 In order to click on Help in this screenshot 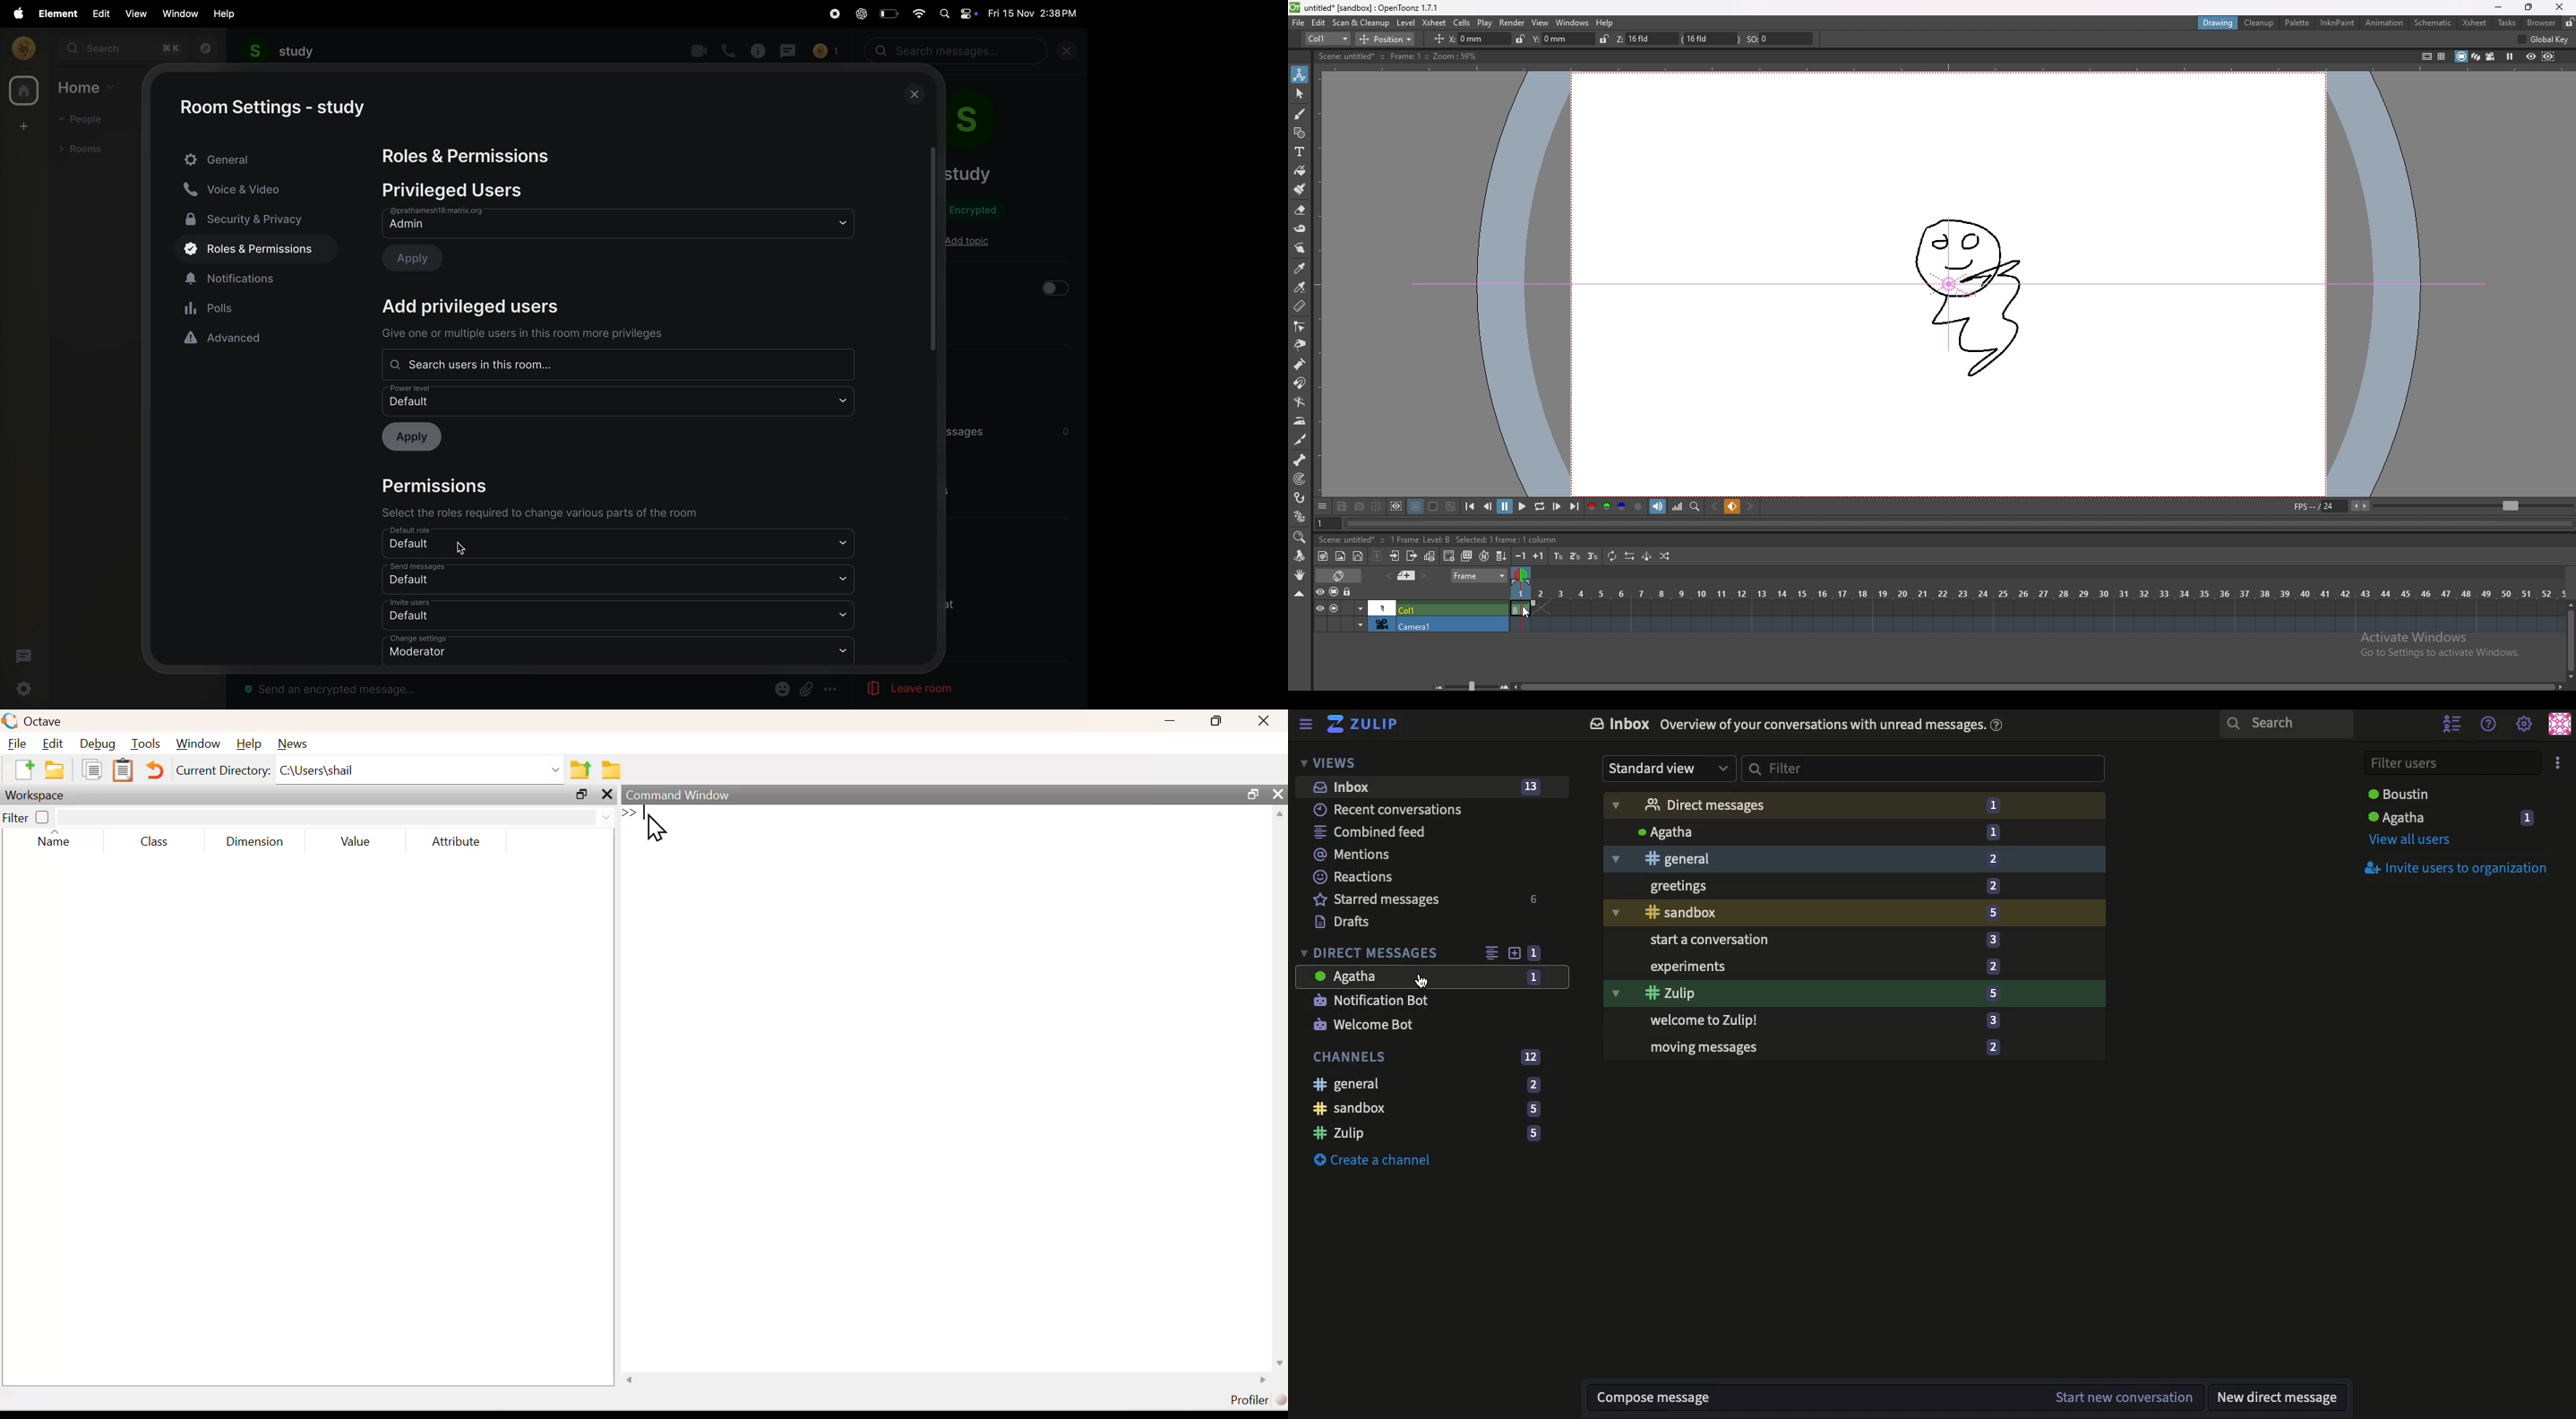, I will do `click(2489, 723)`.